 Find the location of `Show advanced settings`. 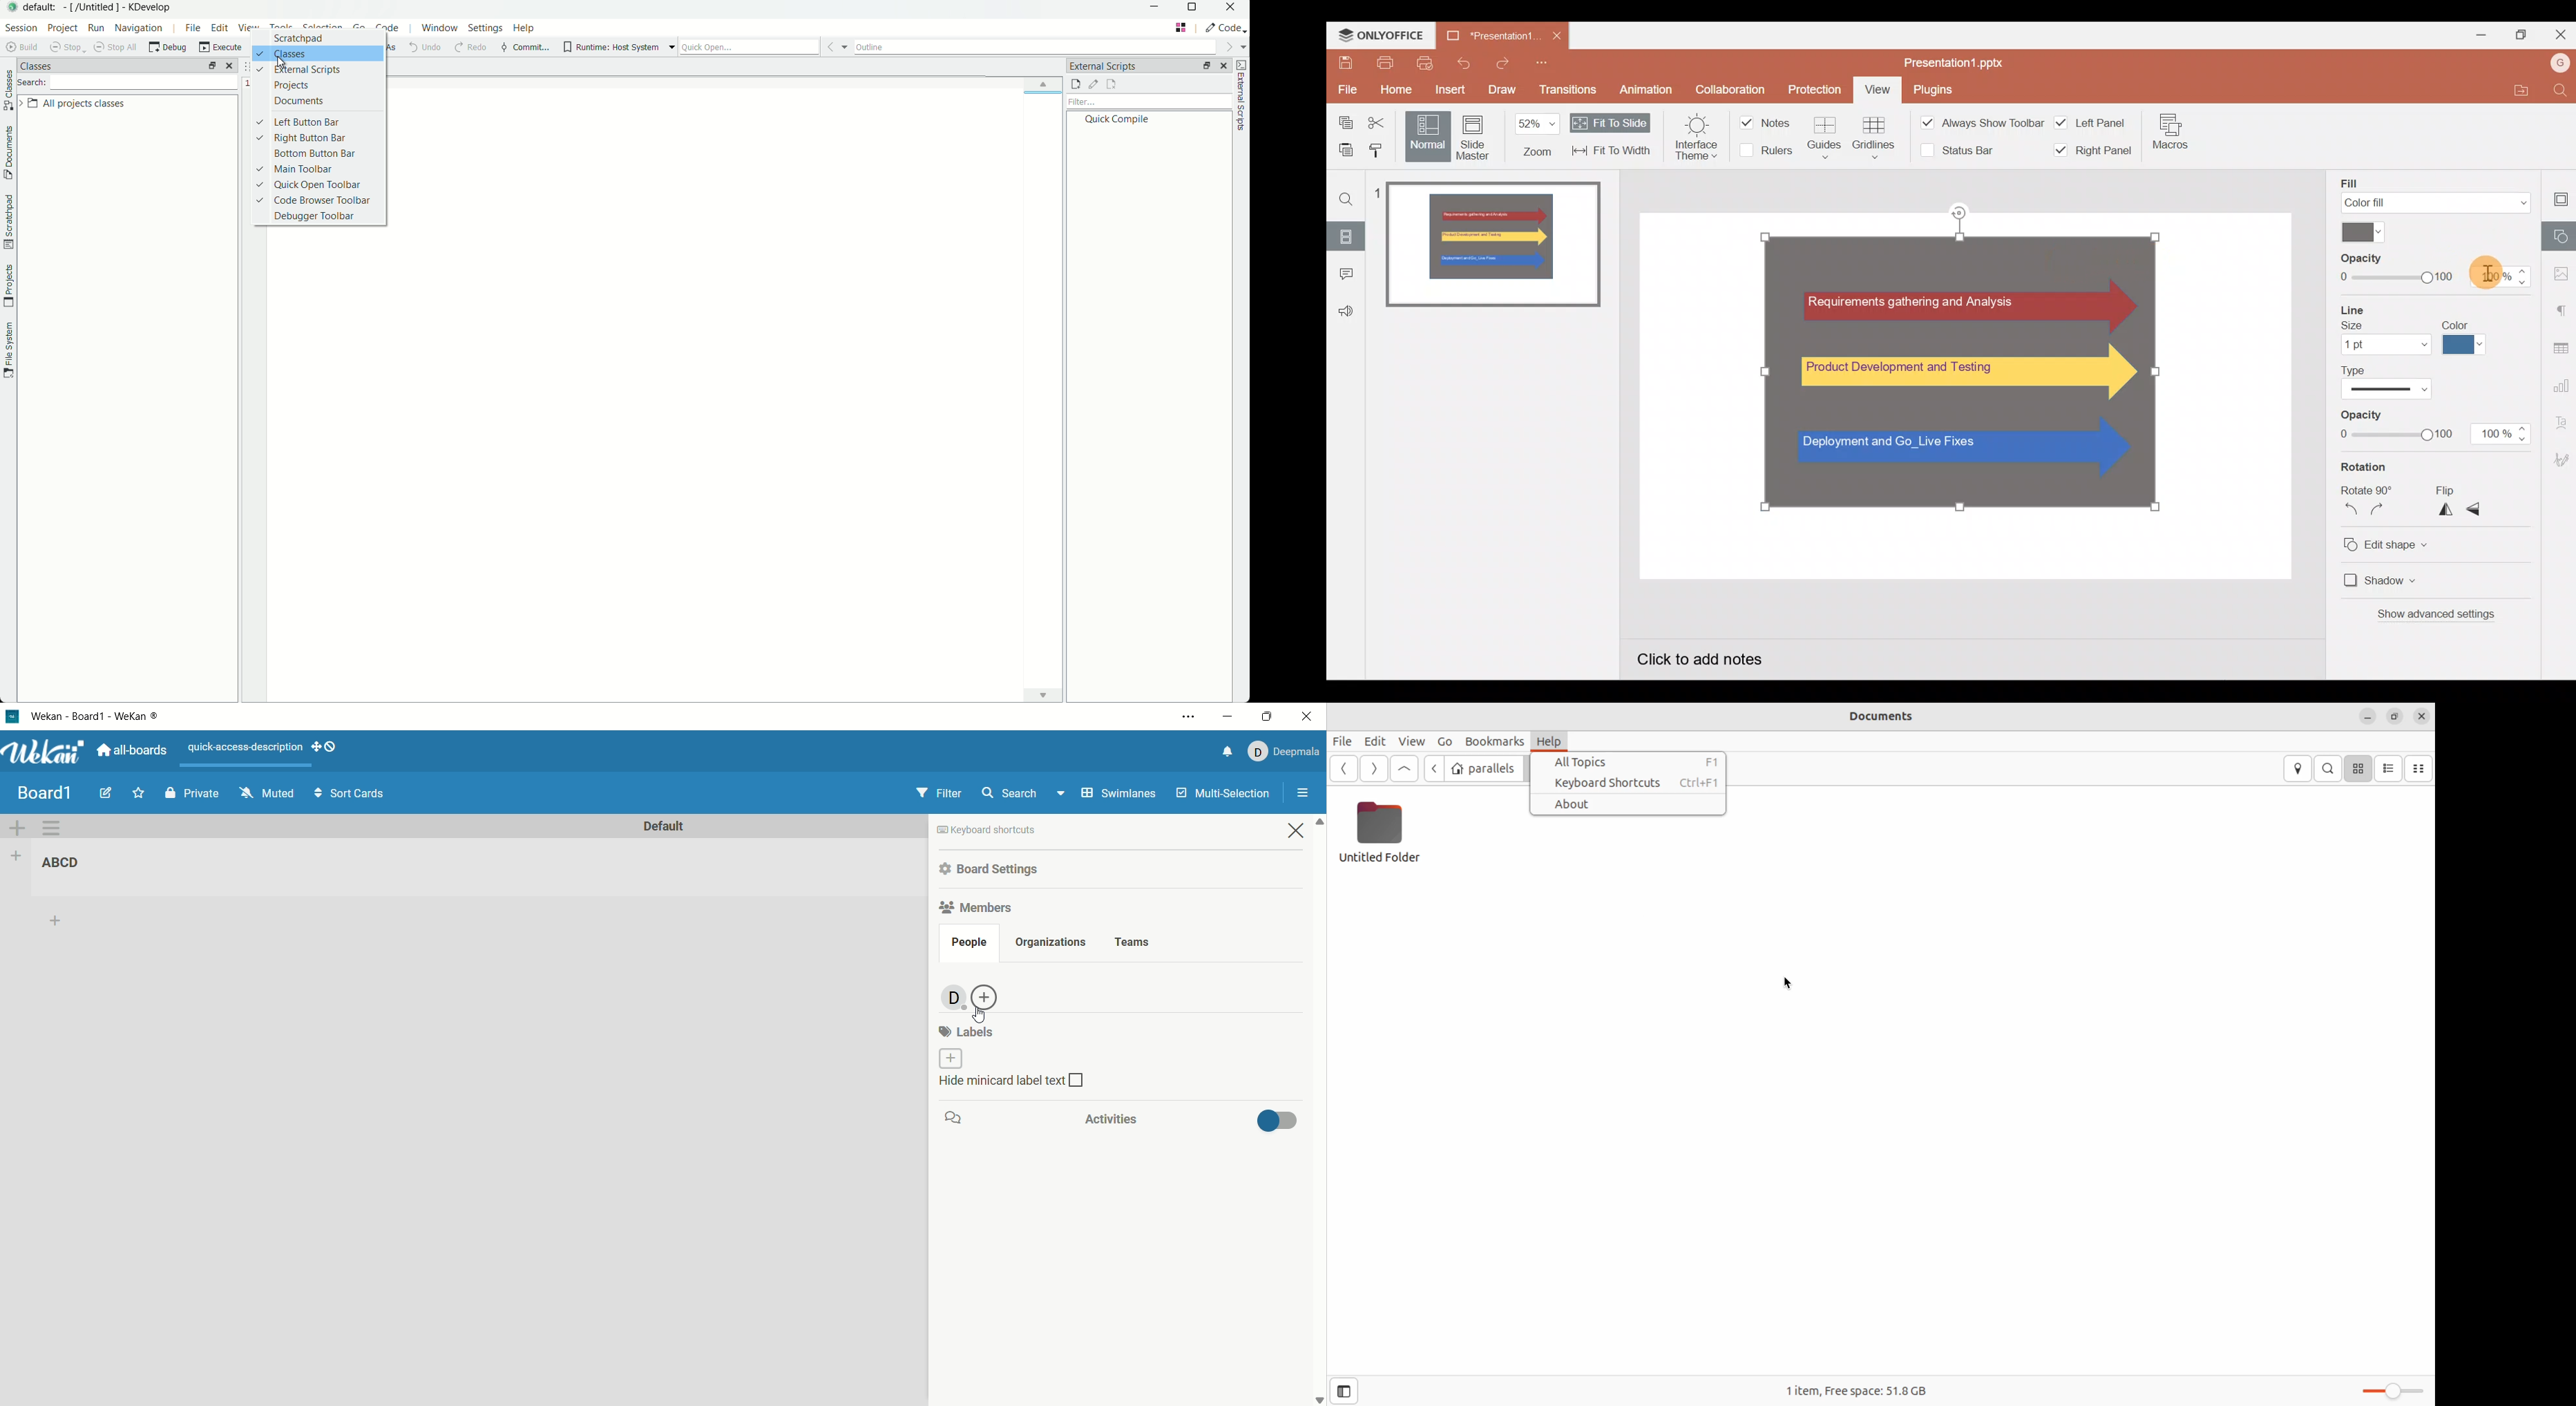

Show advanced settings is located at coordinates (2453, 616).